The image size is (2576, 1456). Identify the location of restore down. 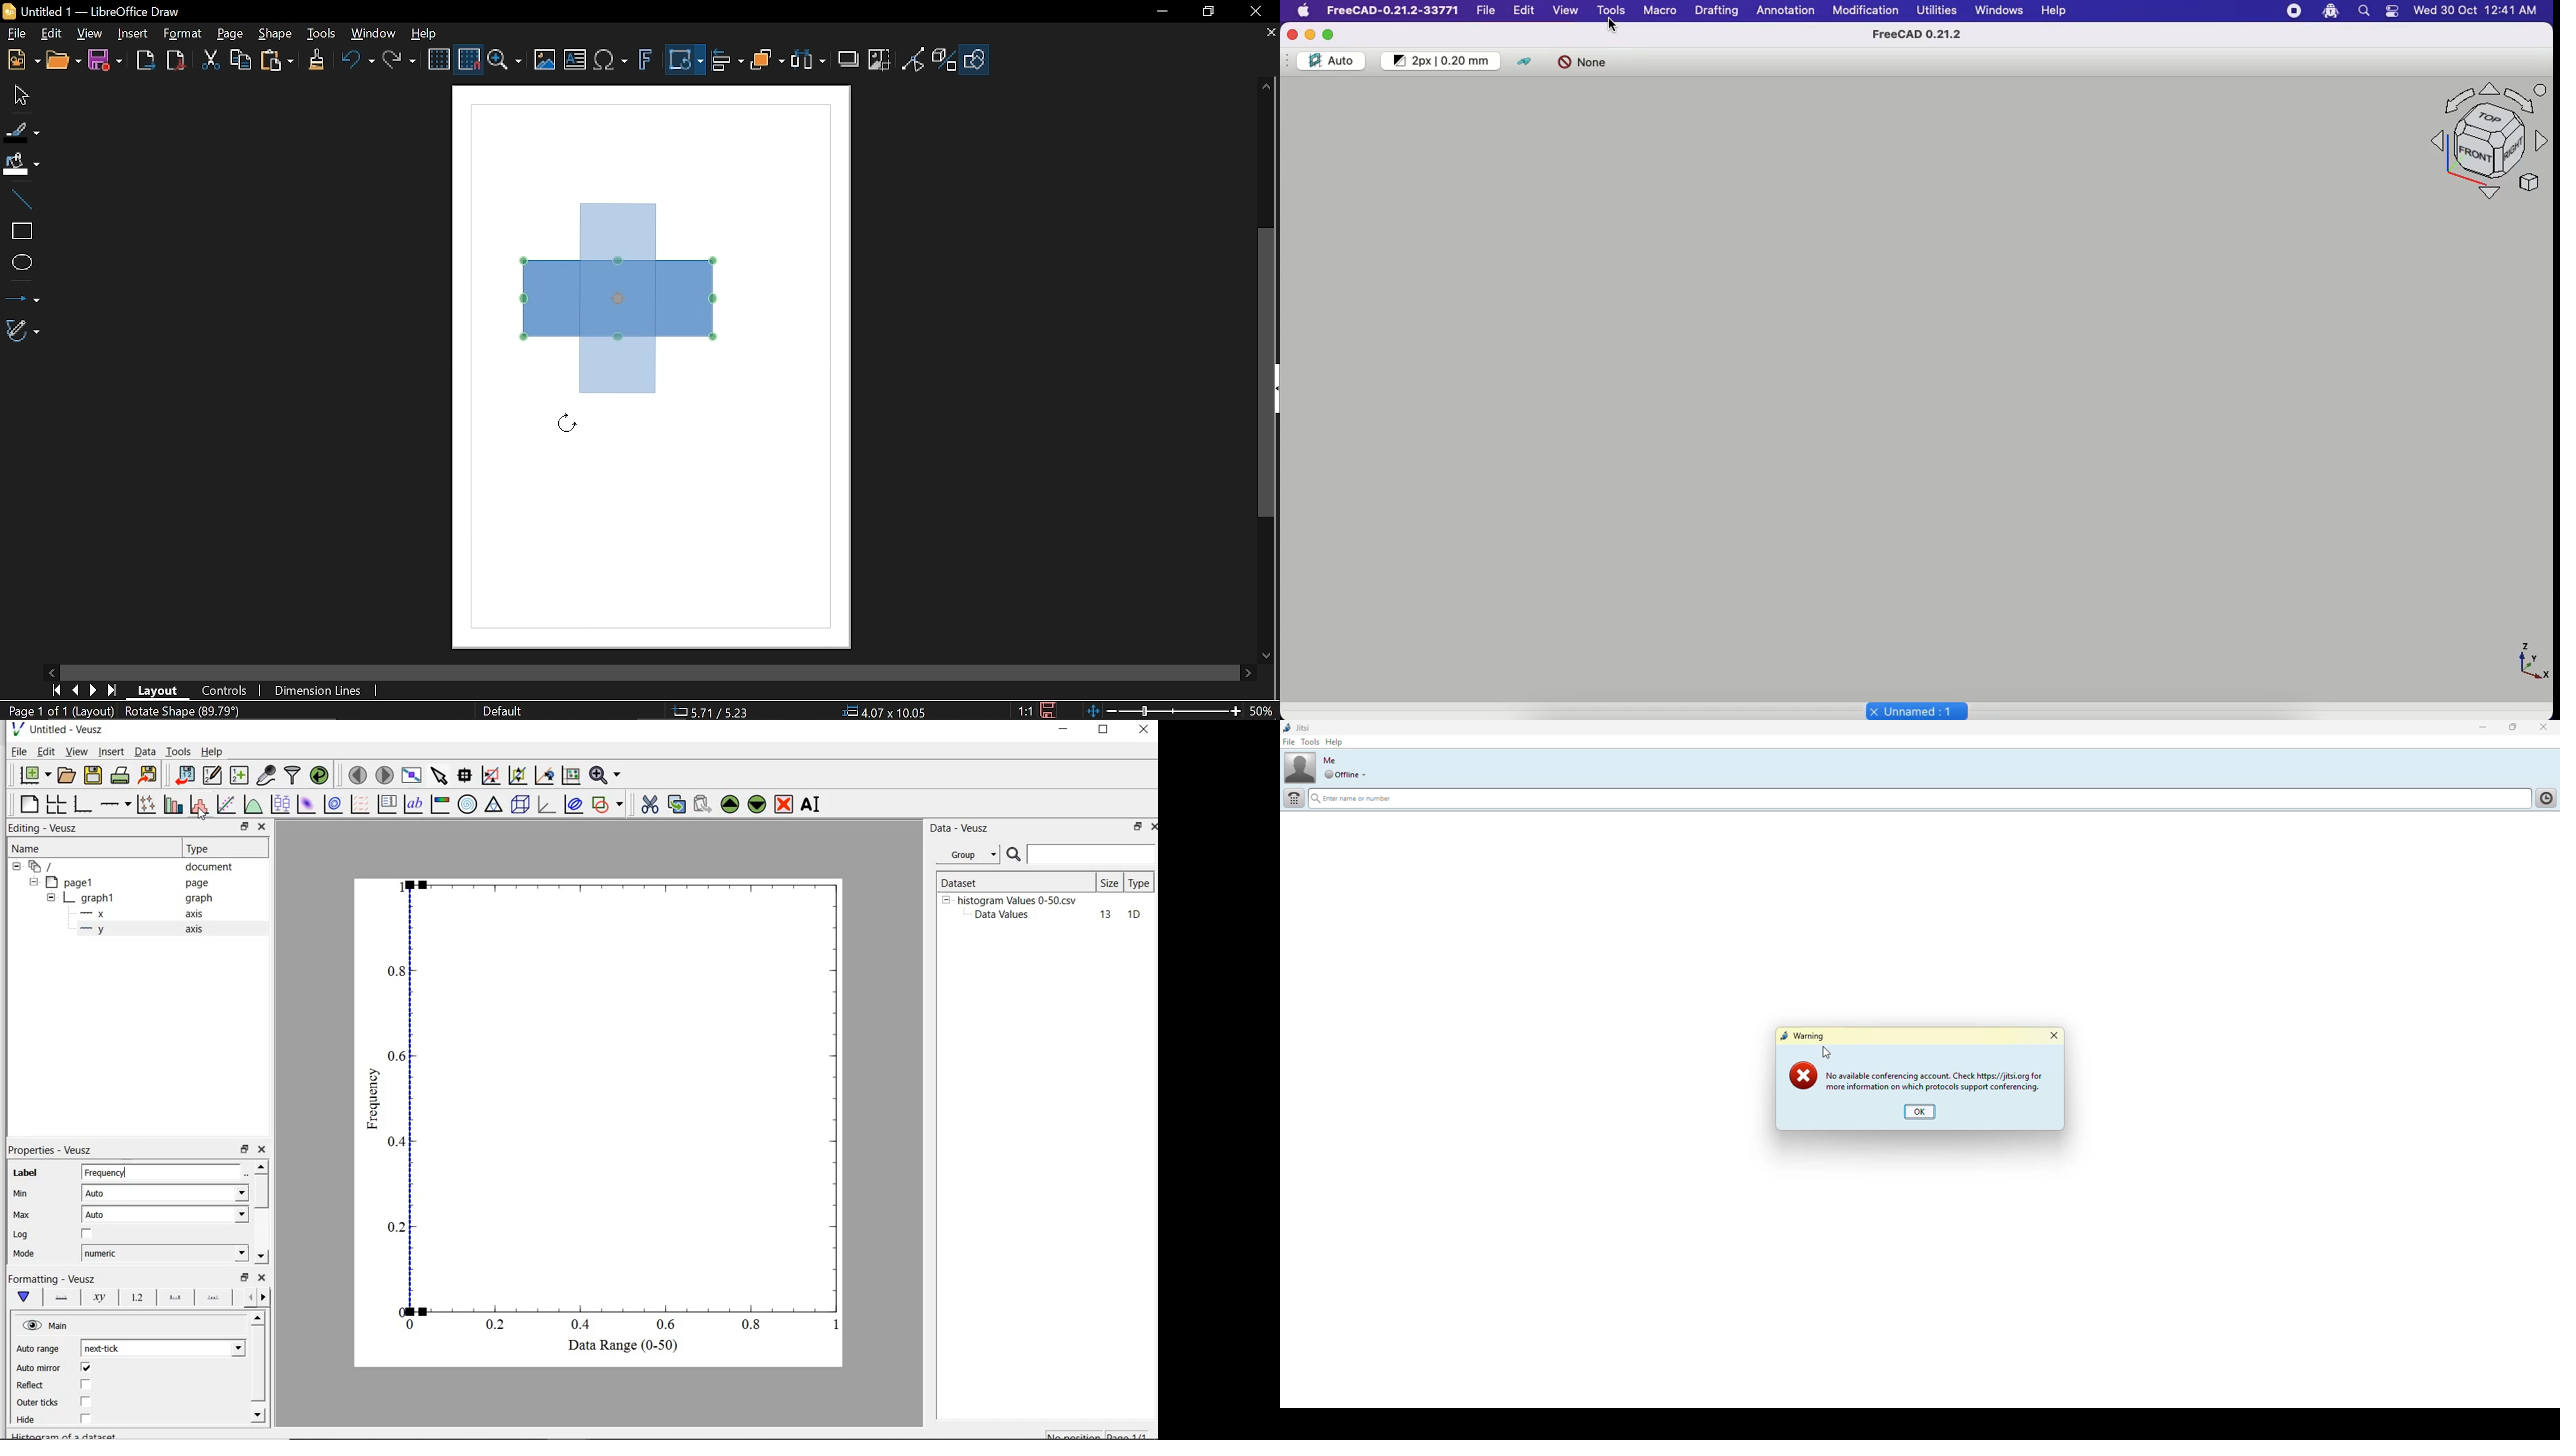
(244, 827).